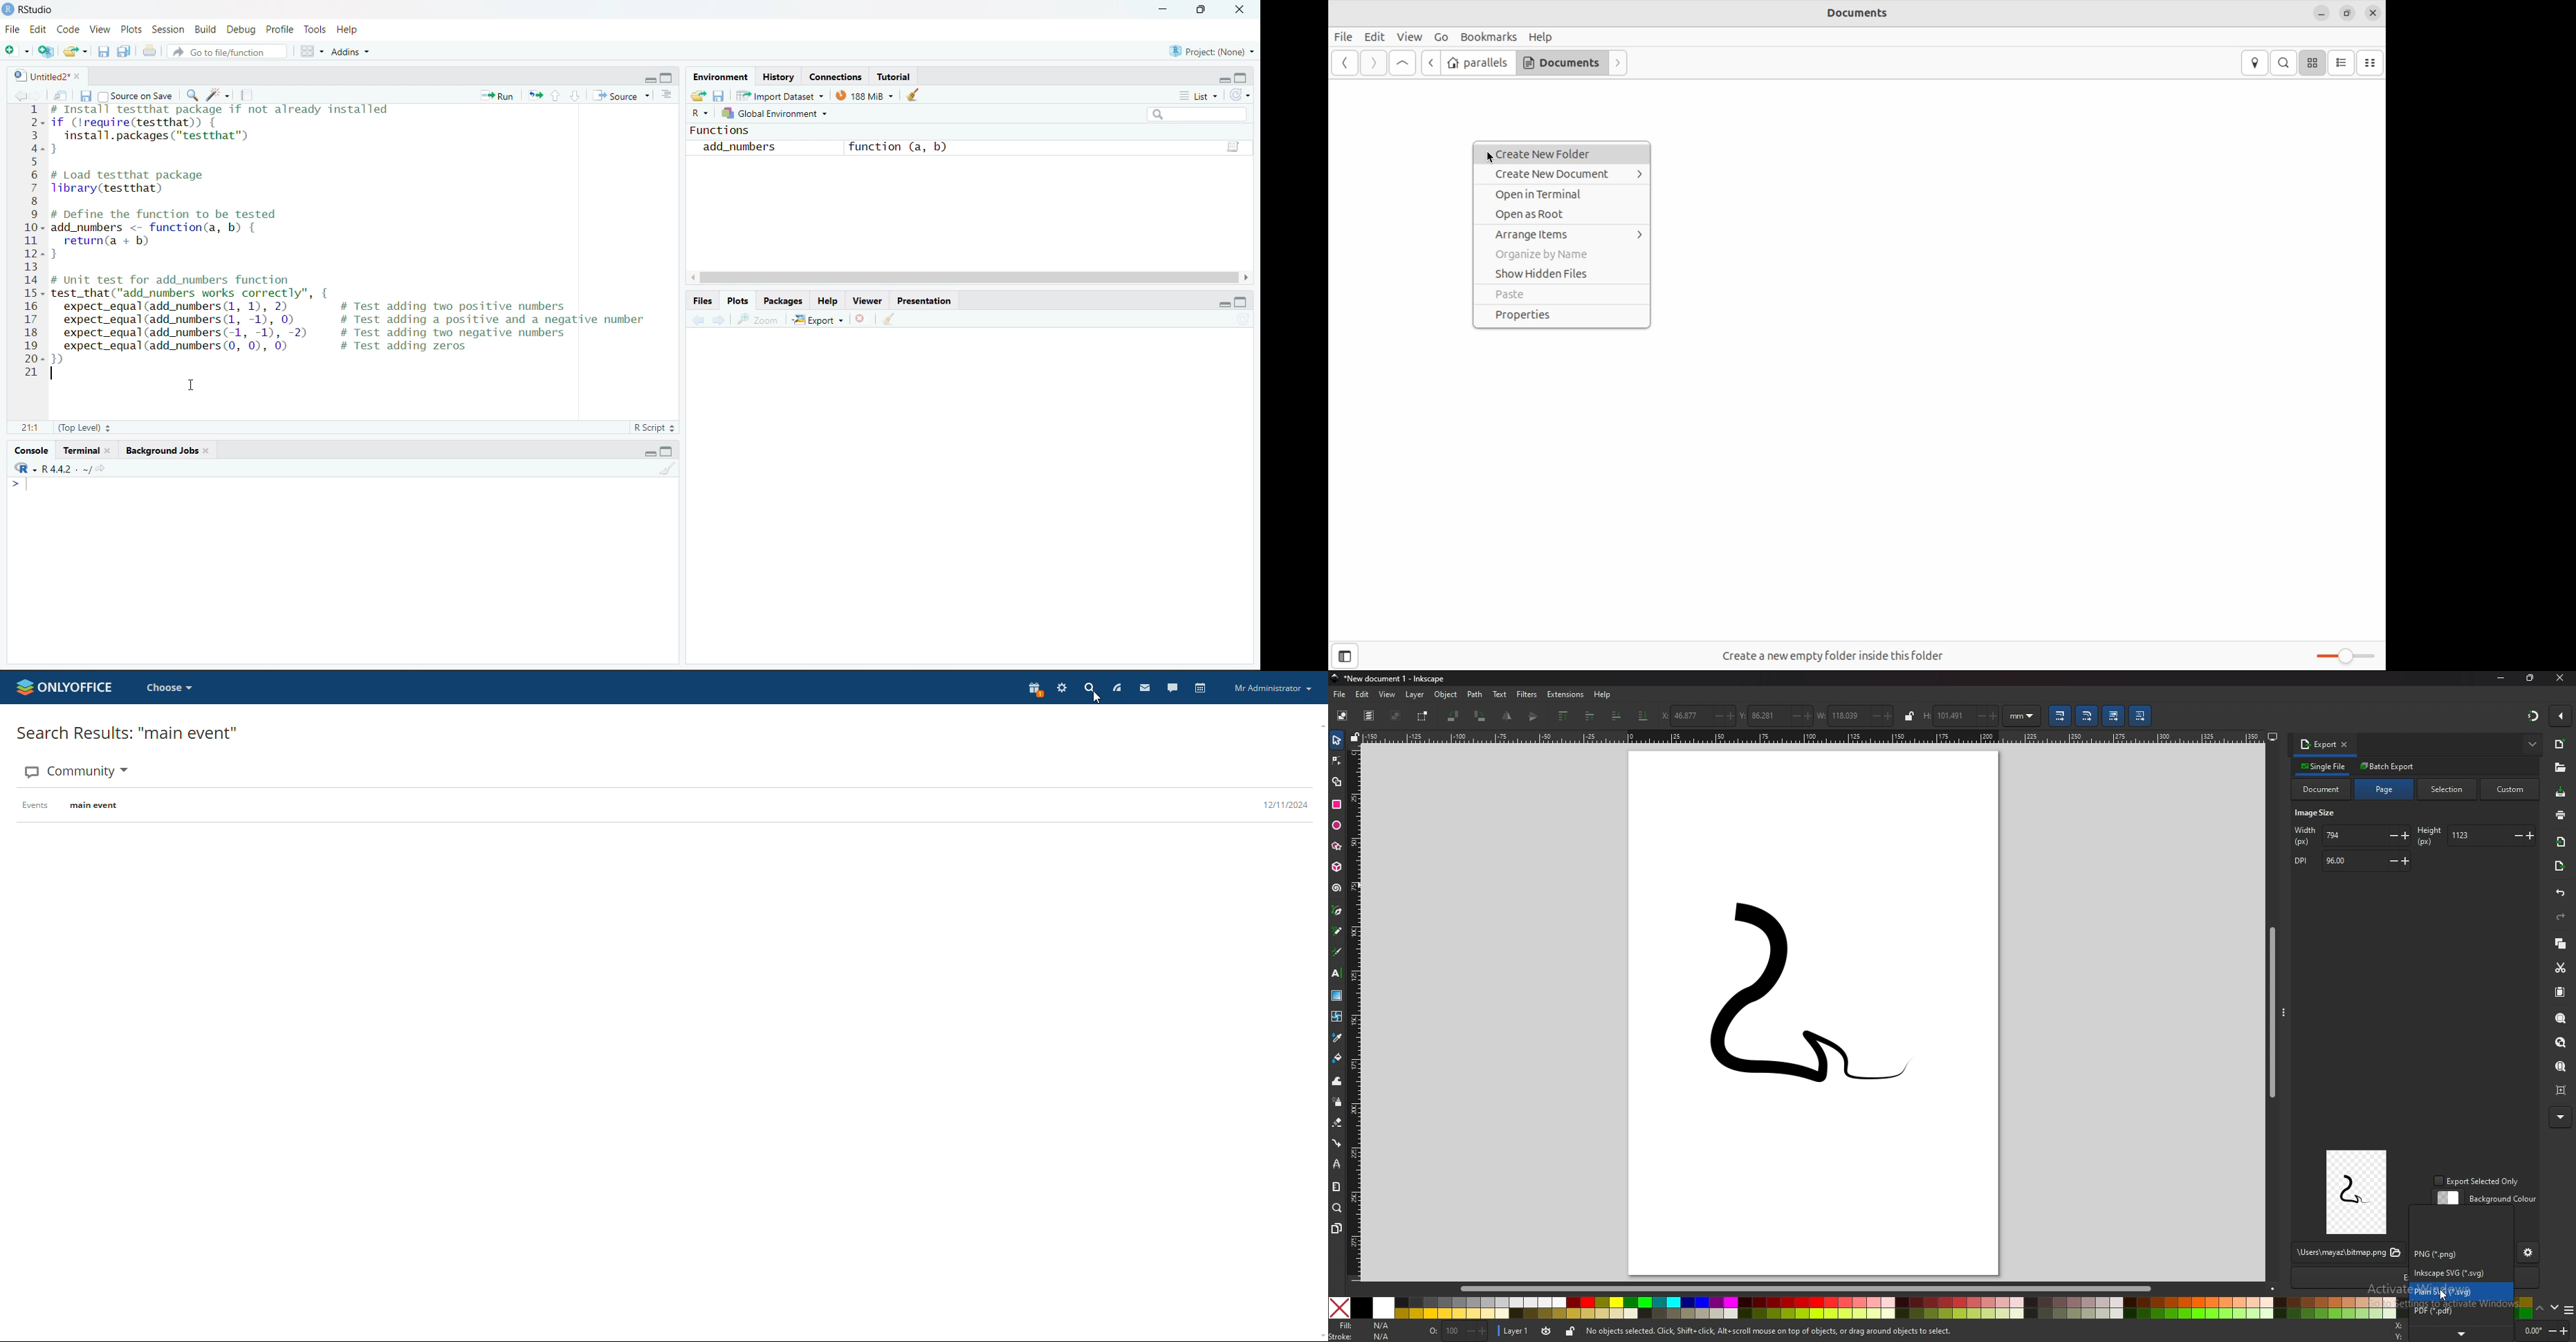 The width and height of the screenshot is (2576, 1344). What do you see at coordinates (36, 94) in the screenshot?
I see `next` at bounding box center [36, 94].